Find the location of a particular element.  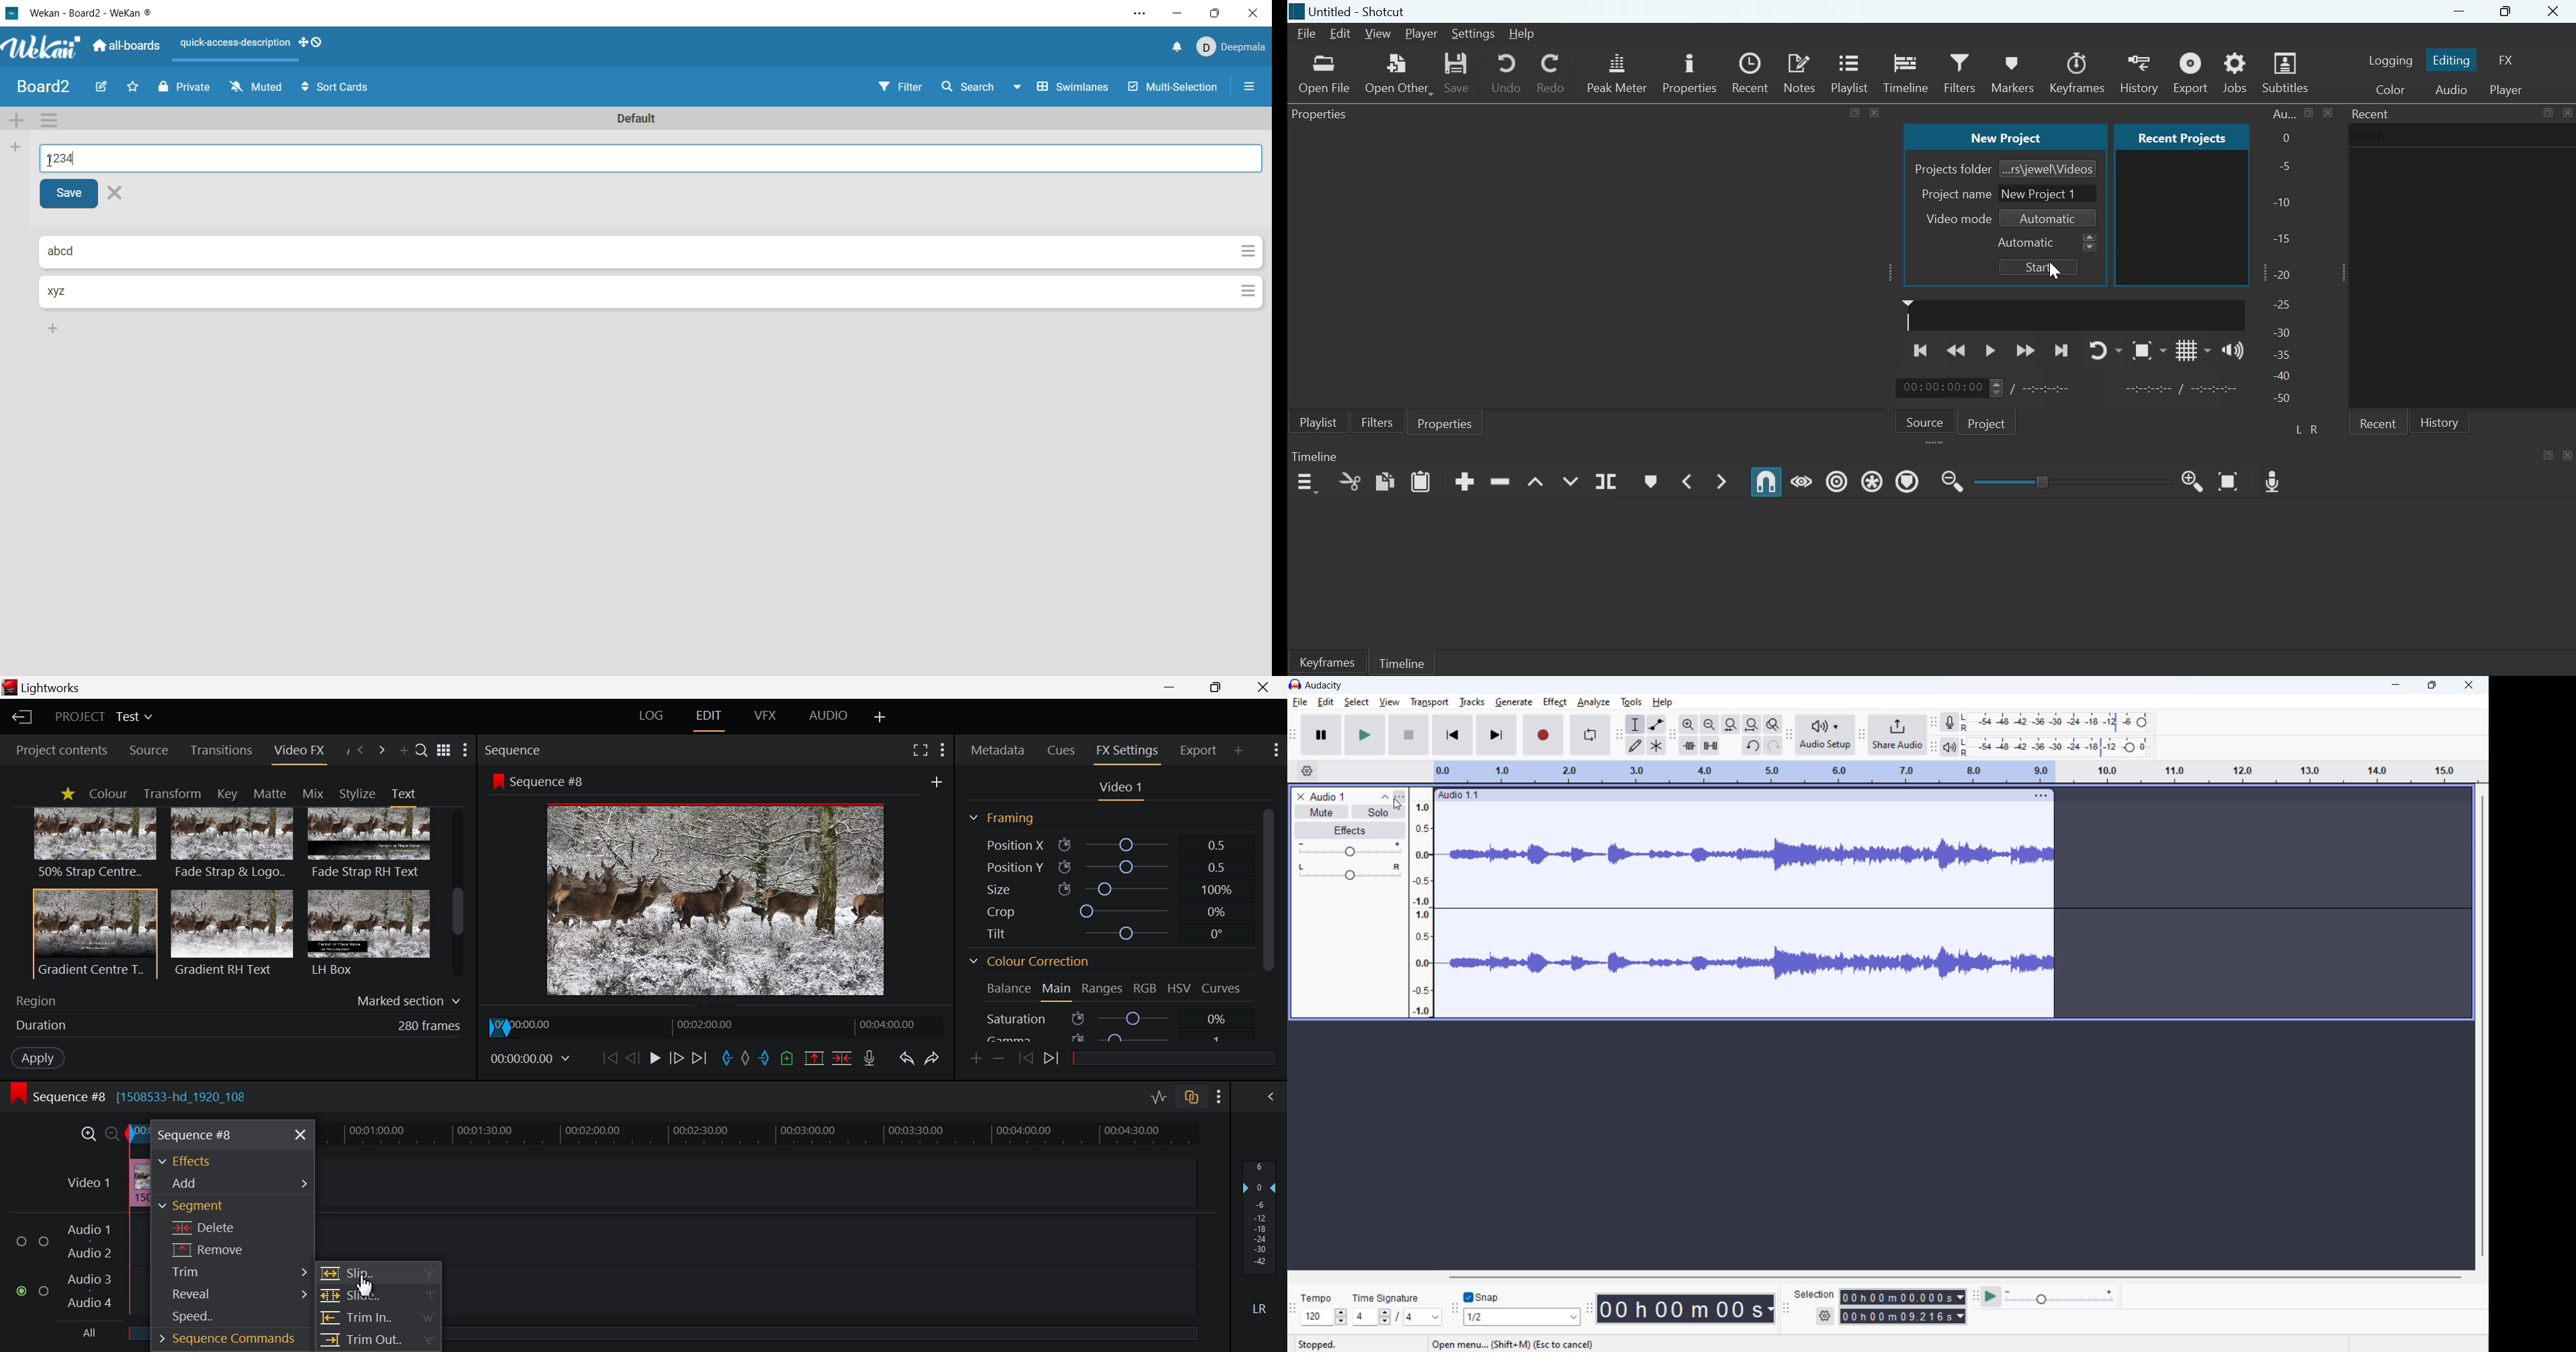

minimize is located at coordinates (2389, 685).